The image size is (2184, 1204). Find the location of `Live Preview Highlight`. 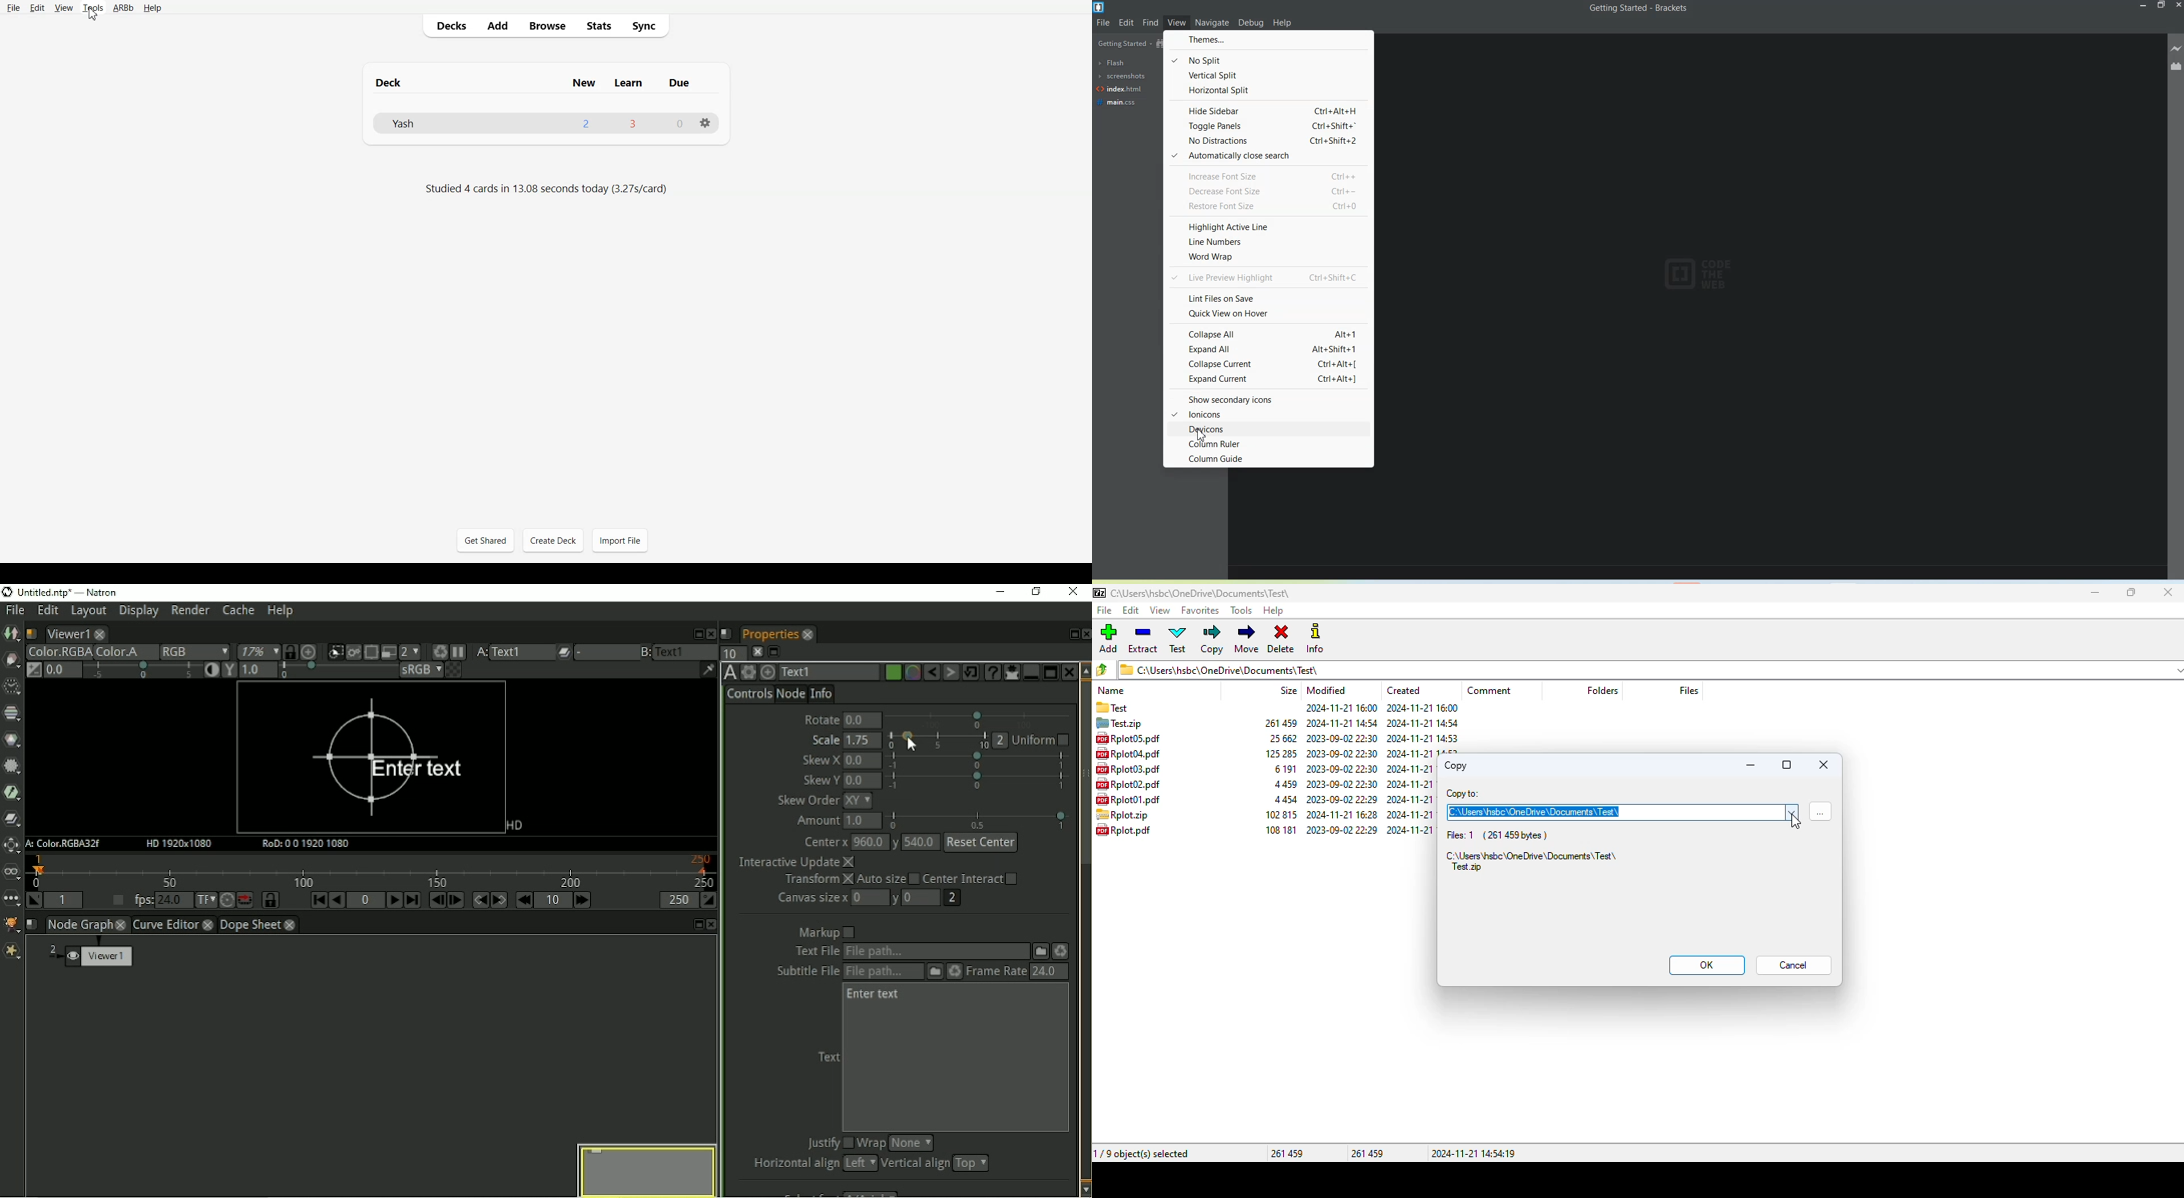

Live Preview Highlight is located at coordinates (1267, 277).